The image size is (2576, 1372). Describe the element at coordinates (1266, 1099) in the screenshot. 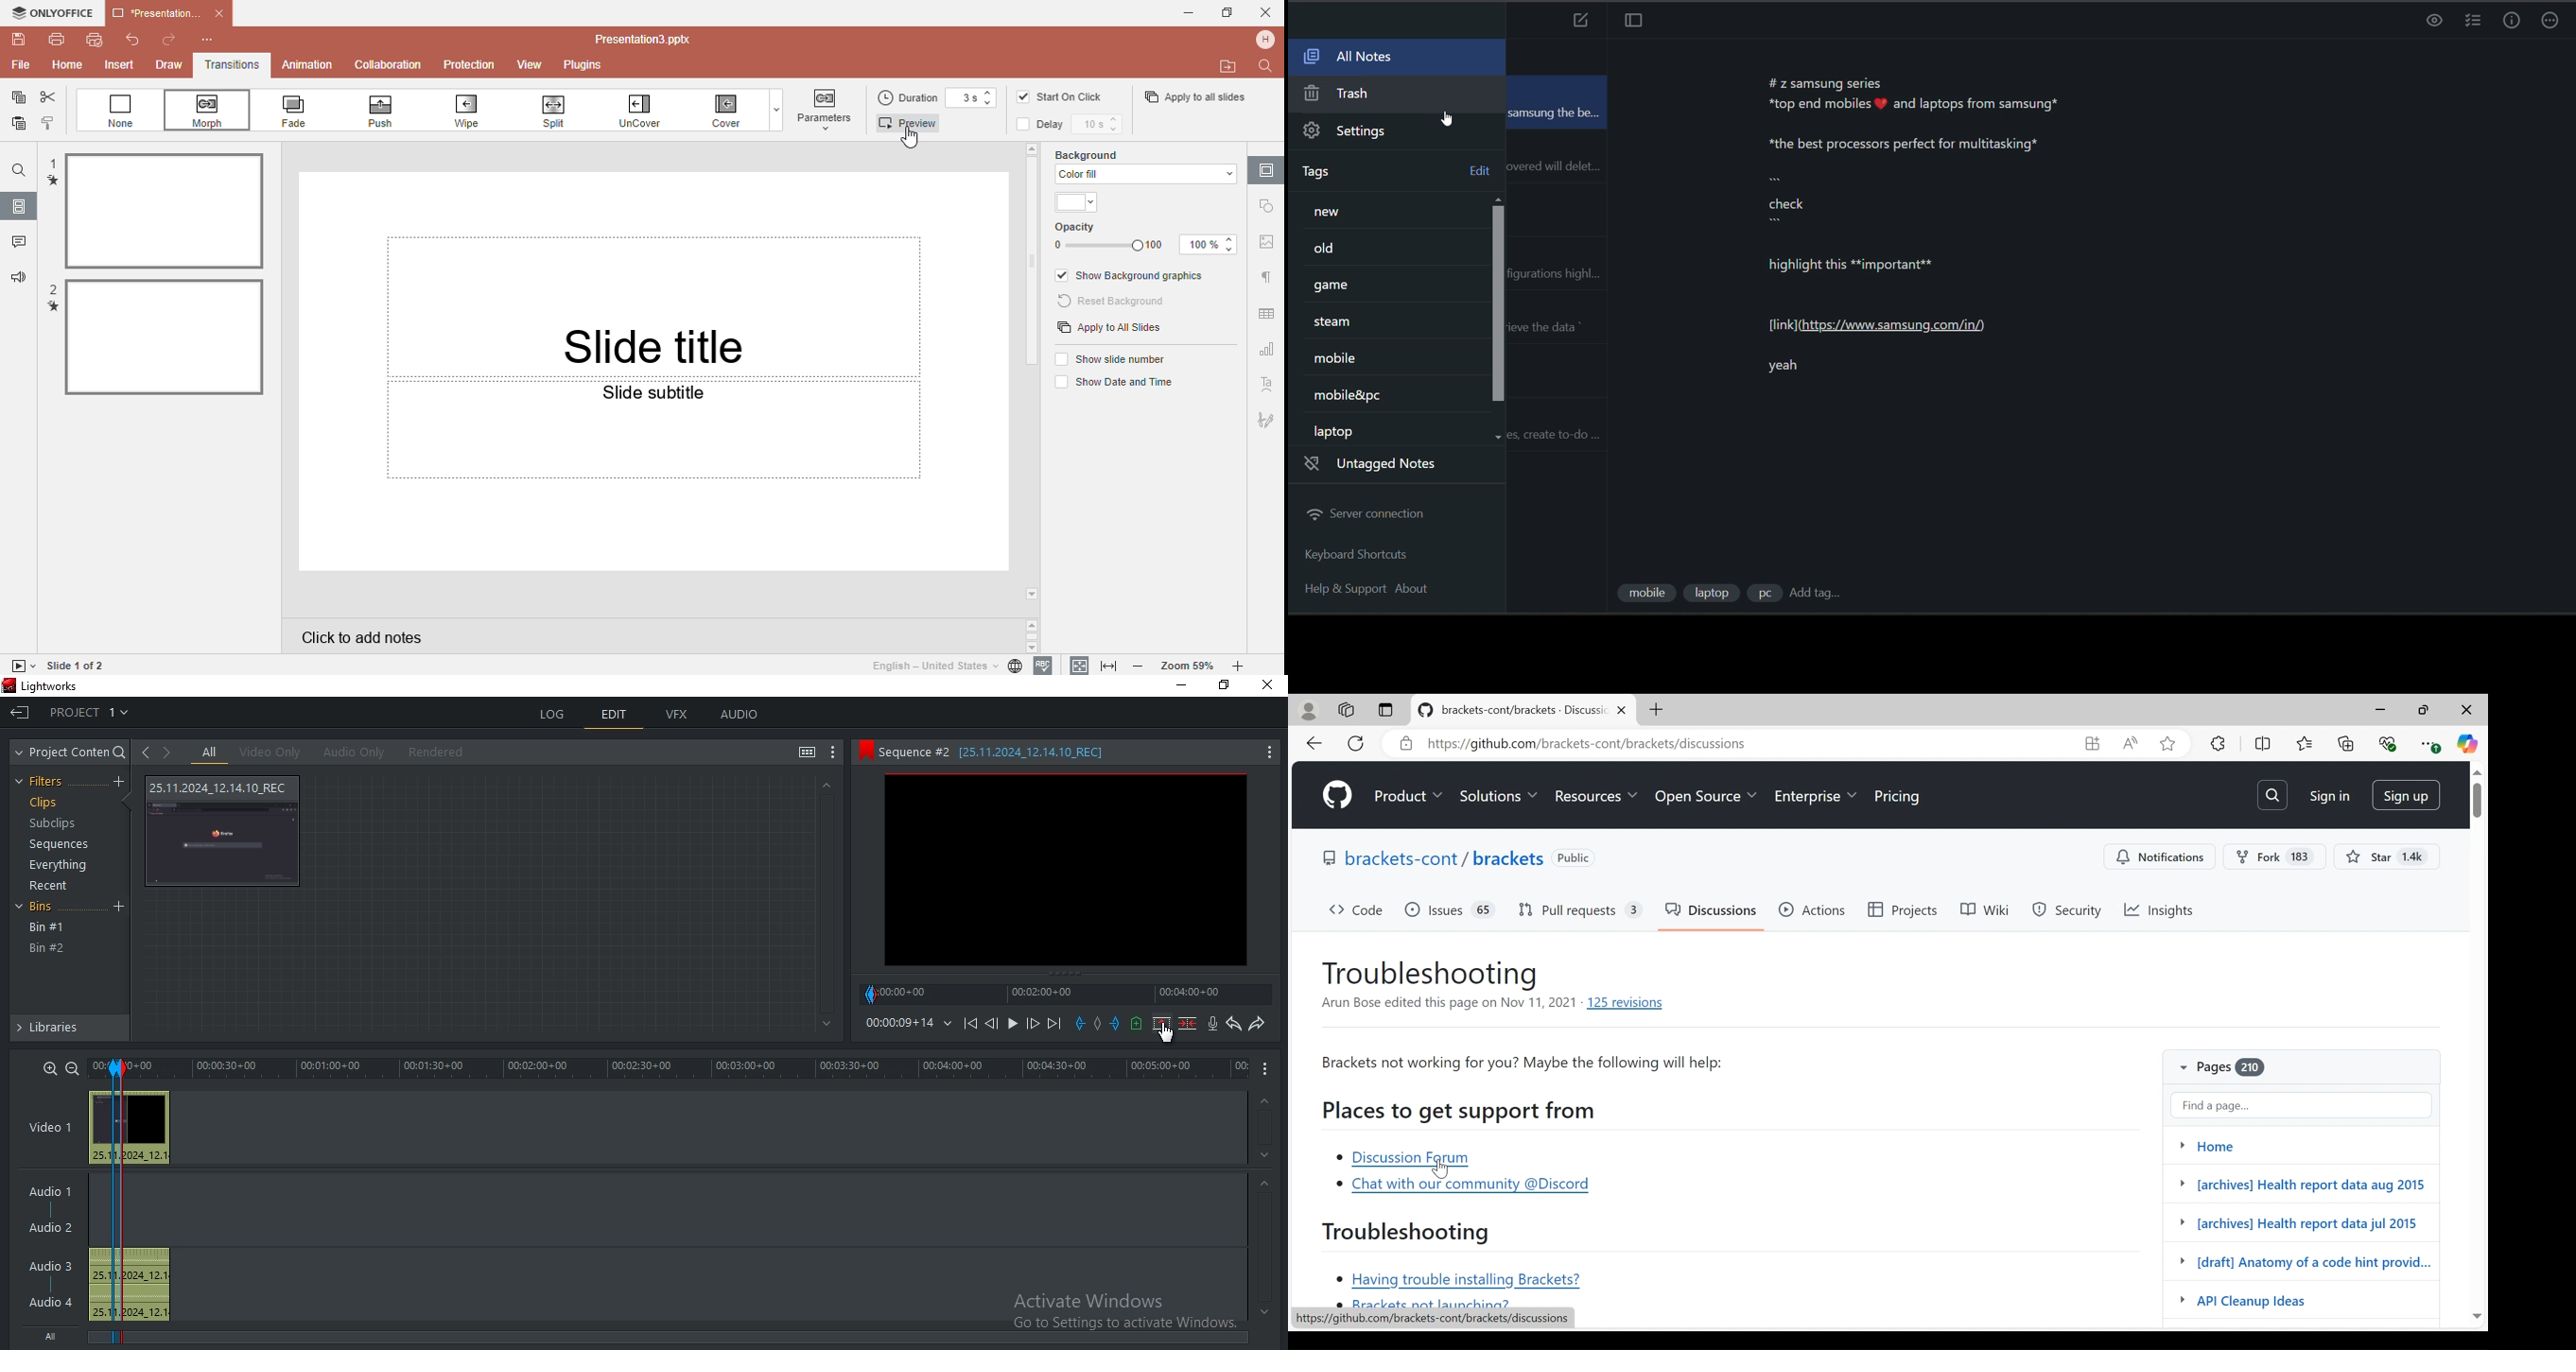

I see `Up` at that location.